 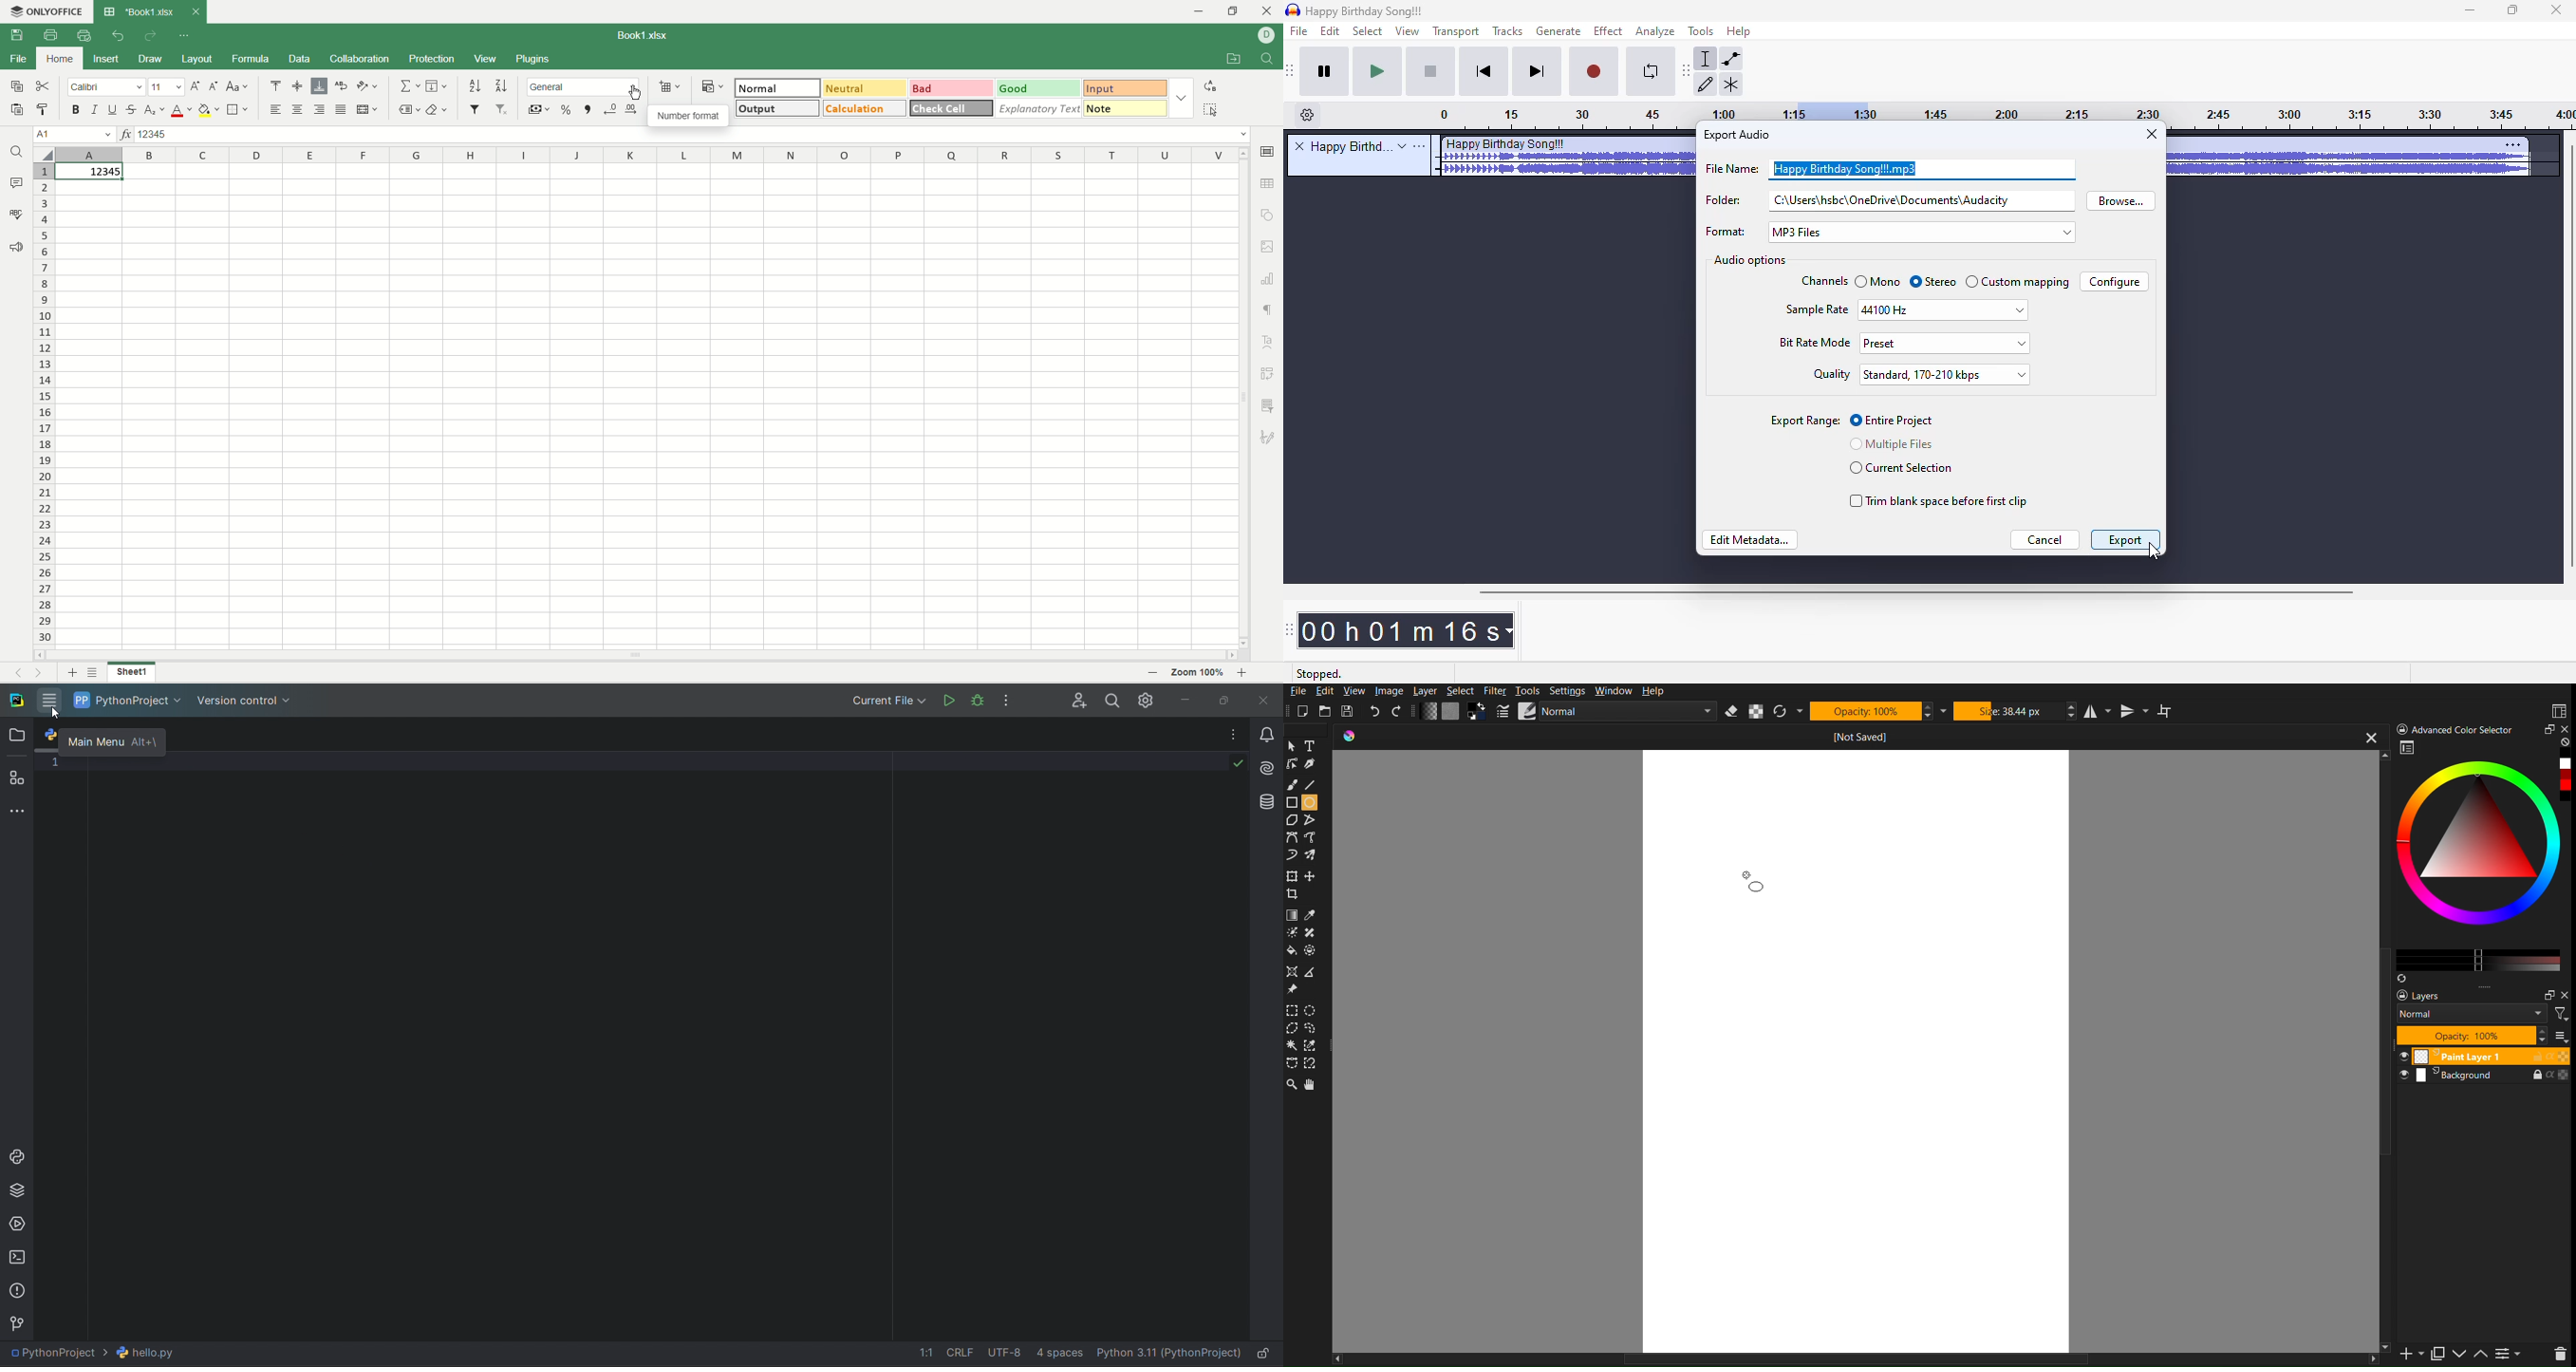 What do you see at coordinates (976, 700) in the screenshot?
I see `debug` at bounding box center [976, 700].